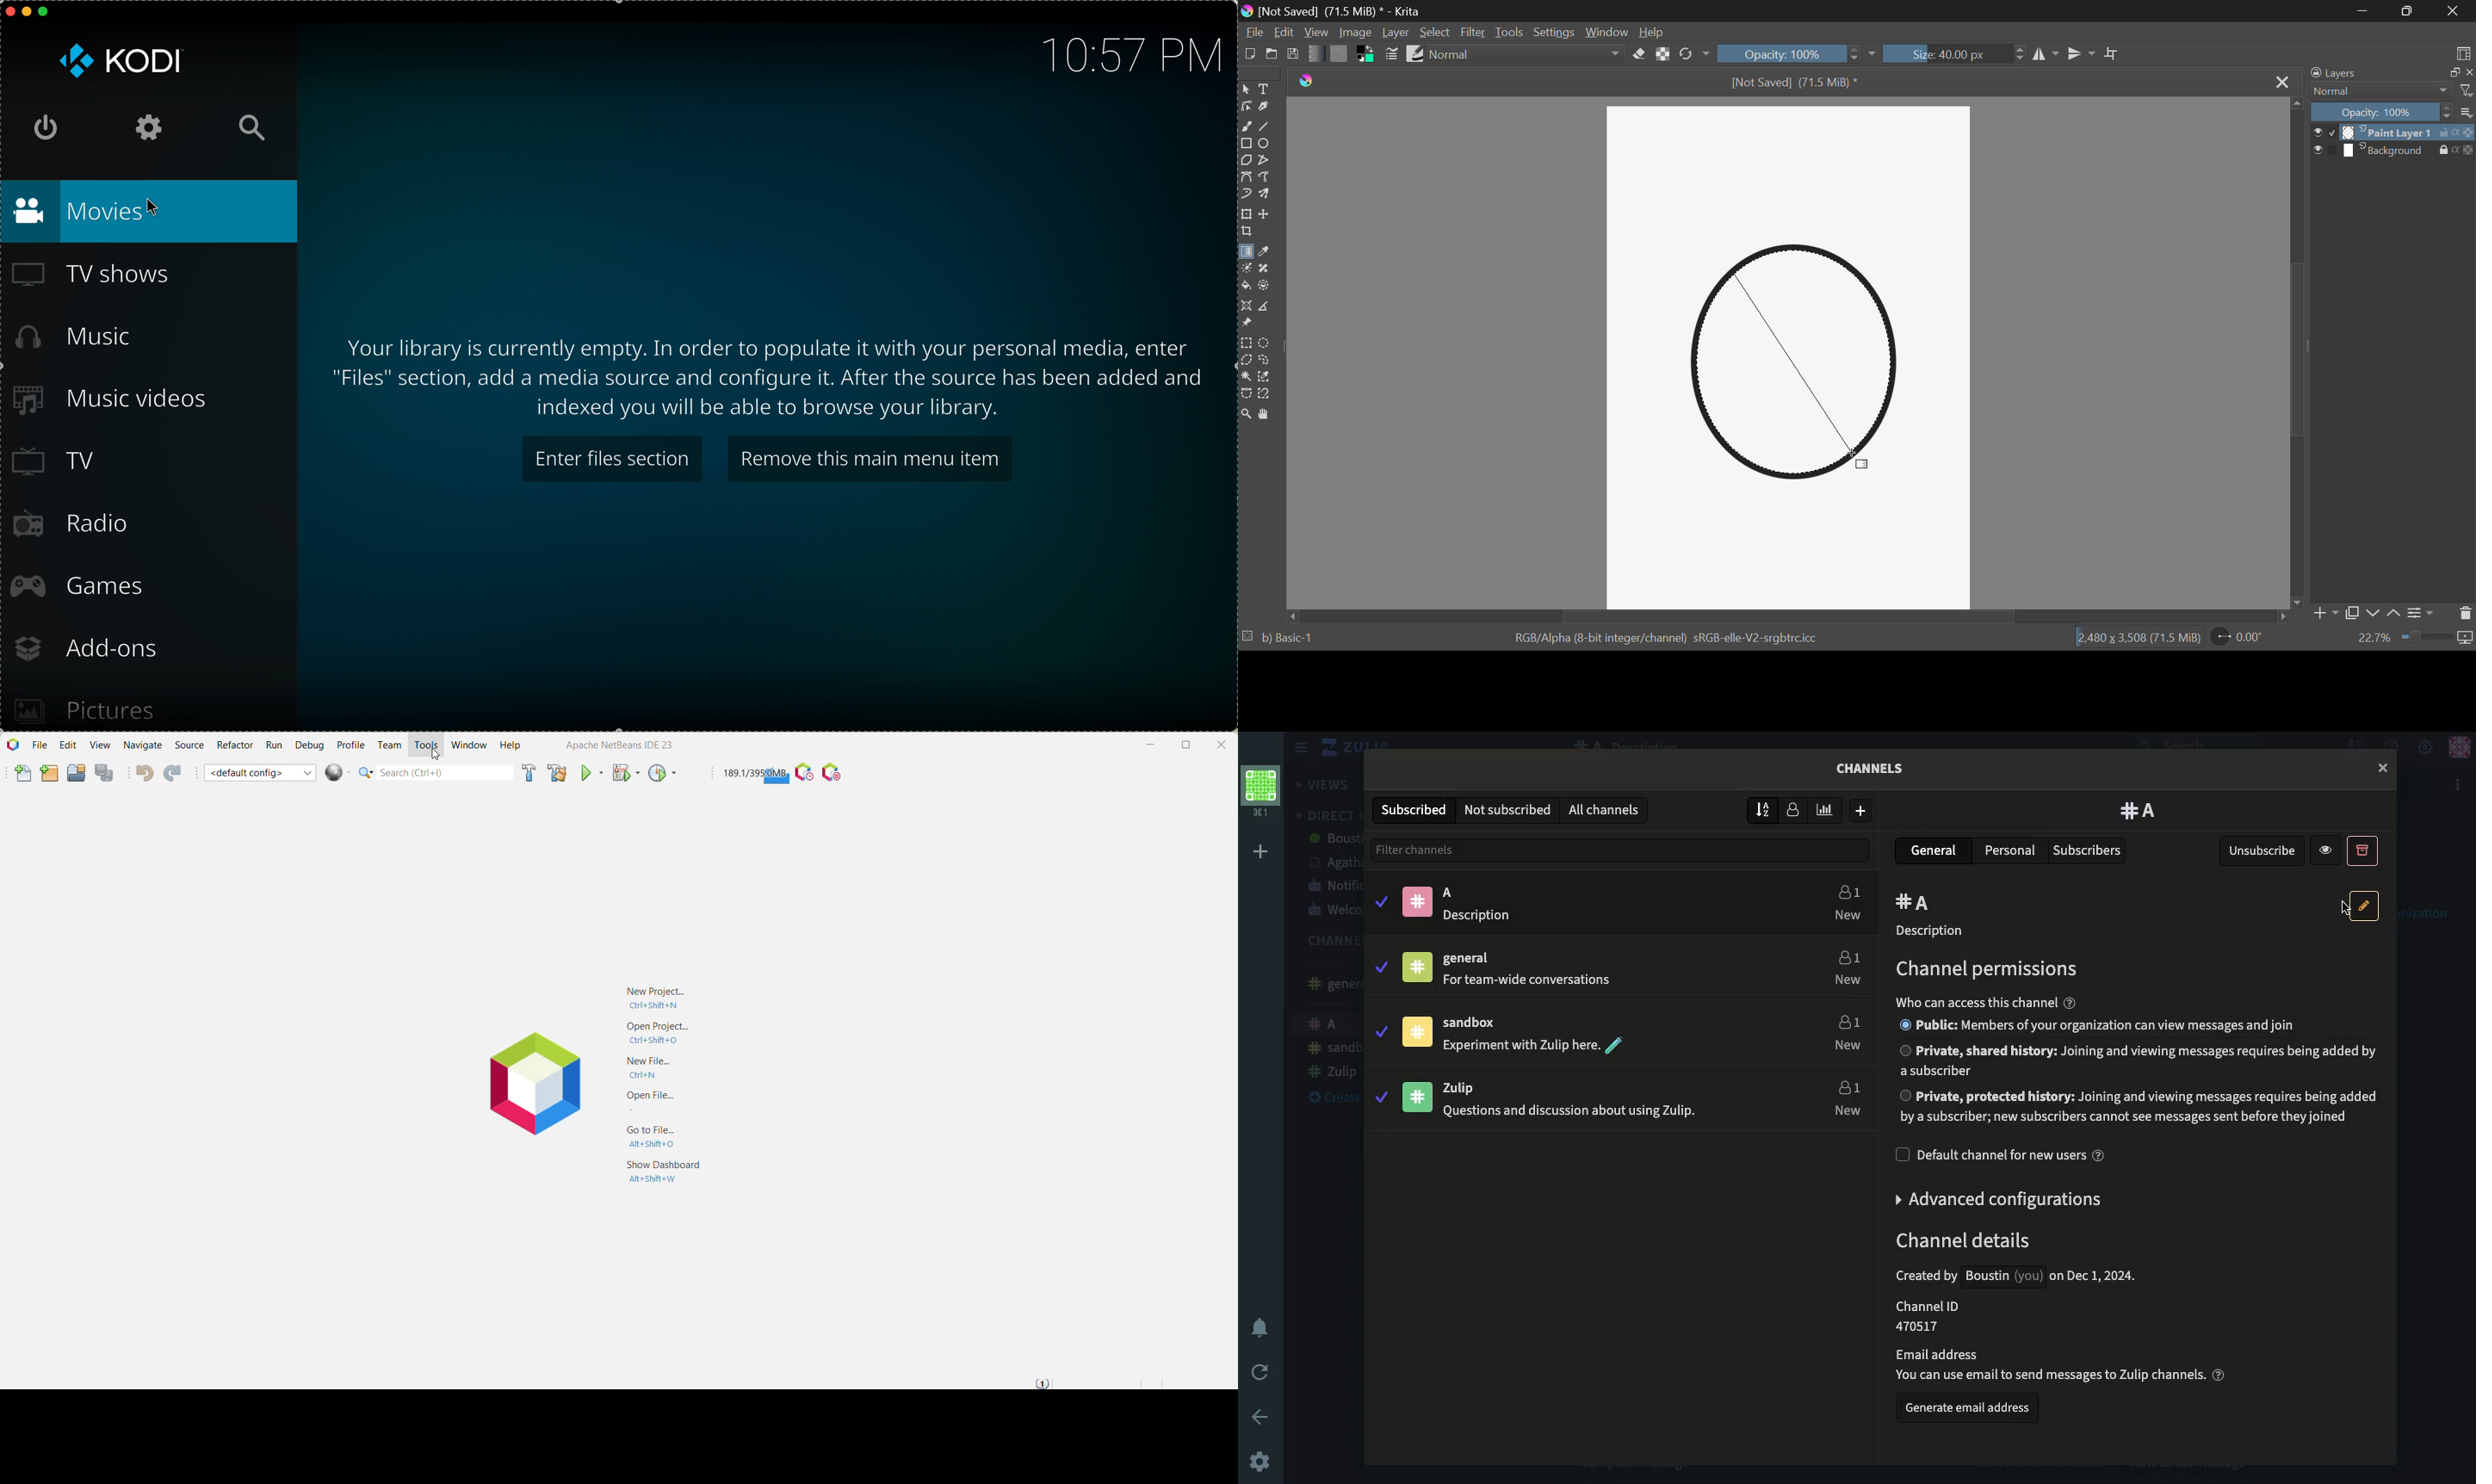 The width and height of the screenshot is (2492, 1484). What do you see at coordinates (1253, 32) in the screenshot?
I see `File` at bounding box center [1253, 32].